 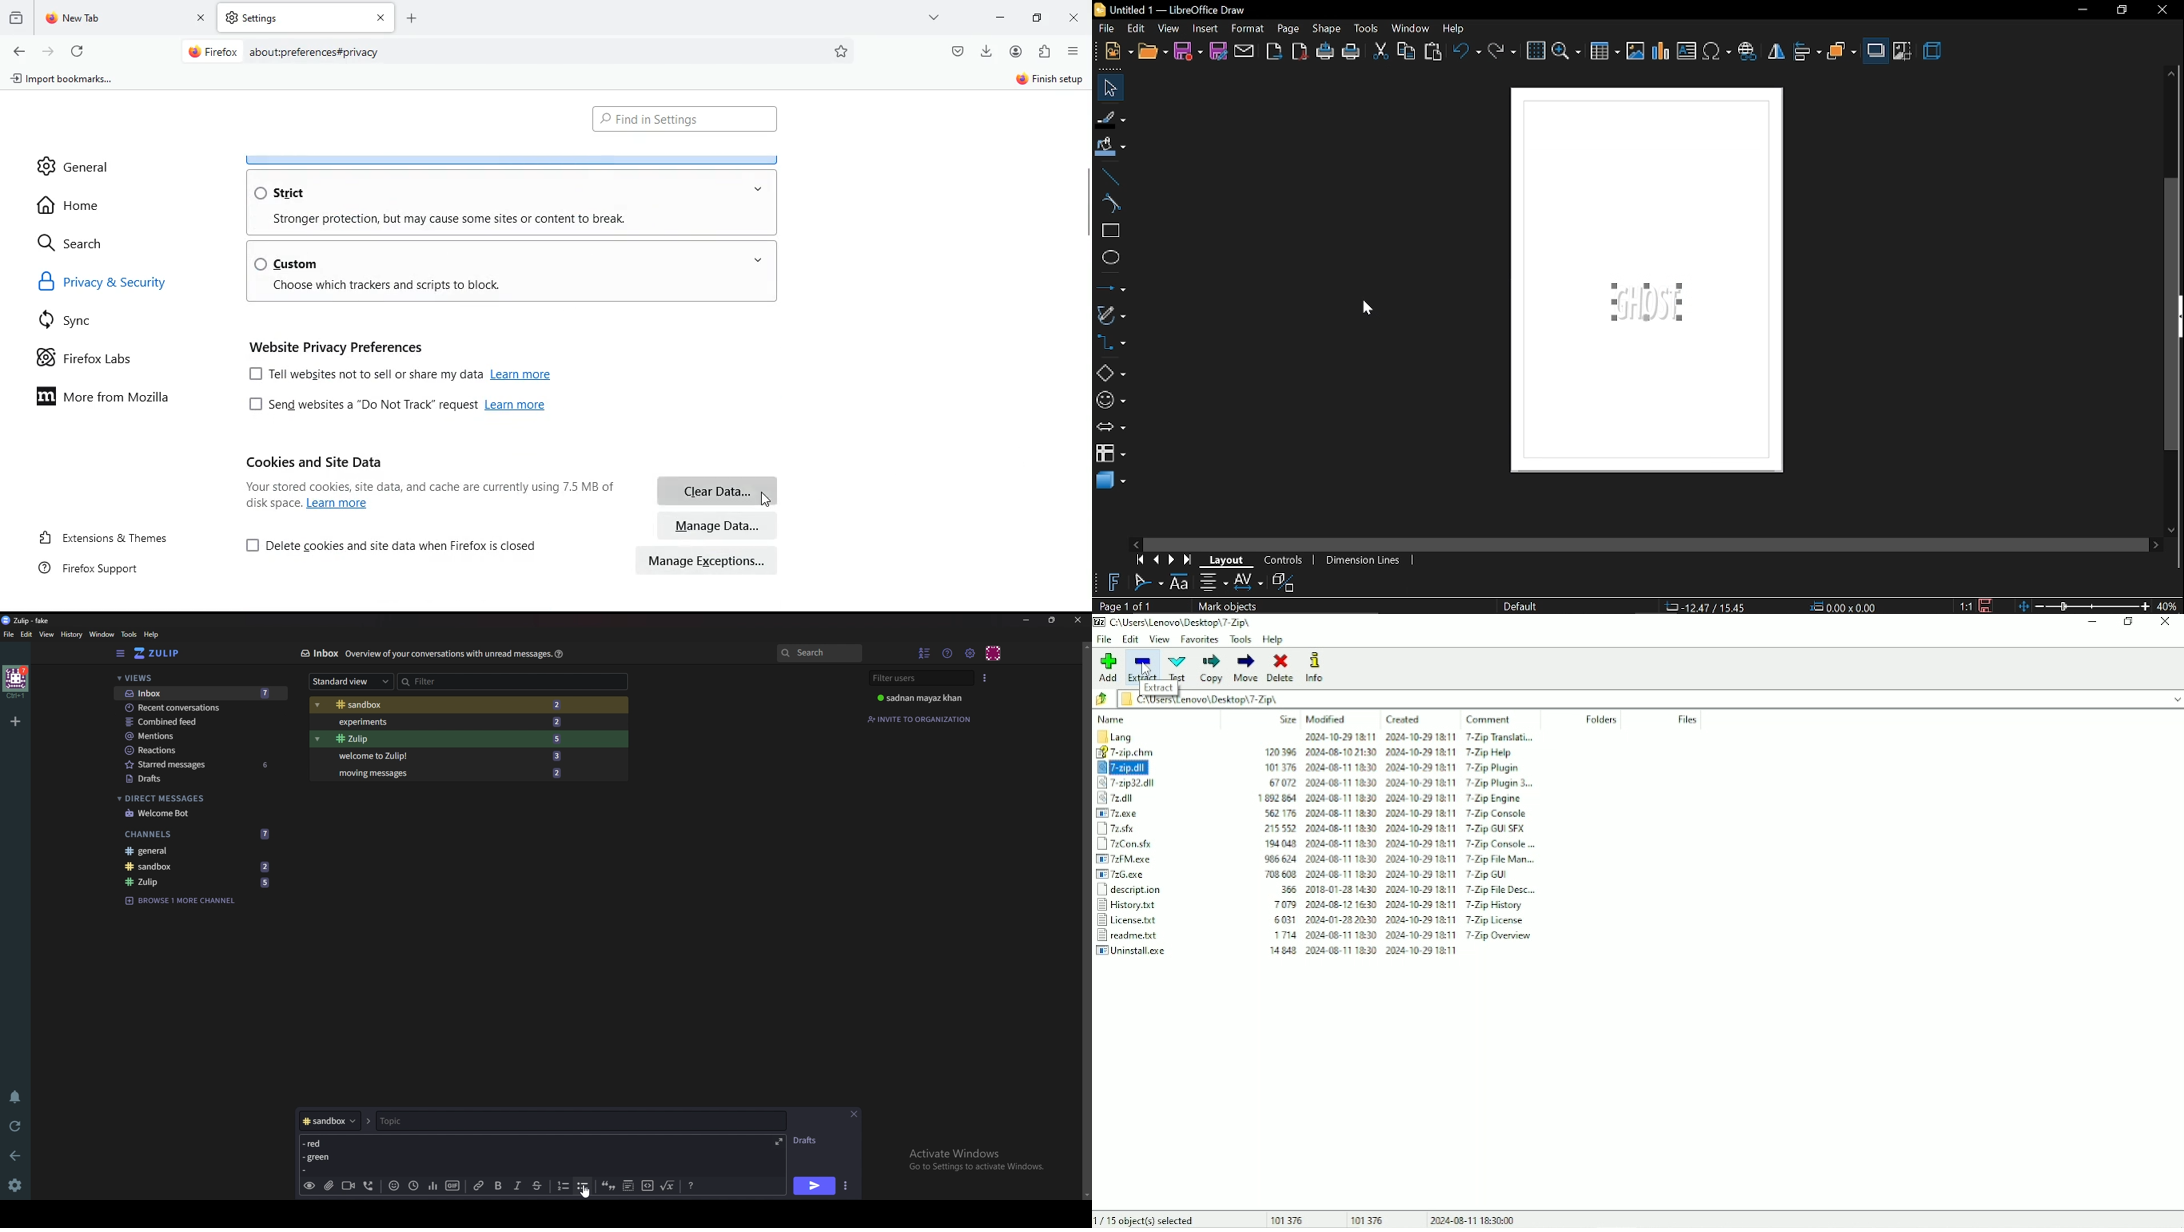 What do you see at coordinates (1229, 559) in the screenshot?
I see `layout` at bounding box center [1229, 559].